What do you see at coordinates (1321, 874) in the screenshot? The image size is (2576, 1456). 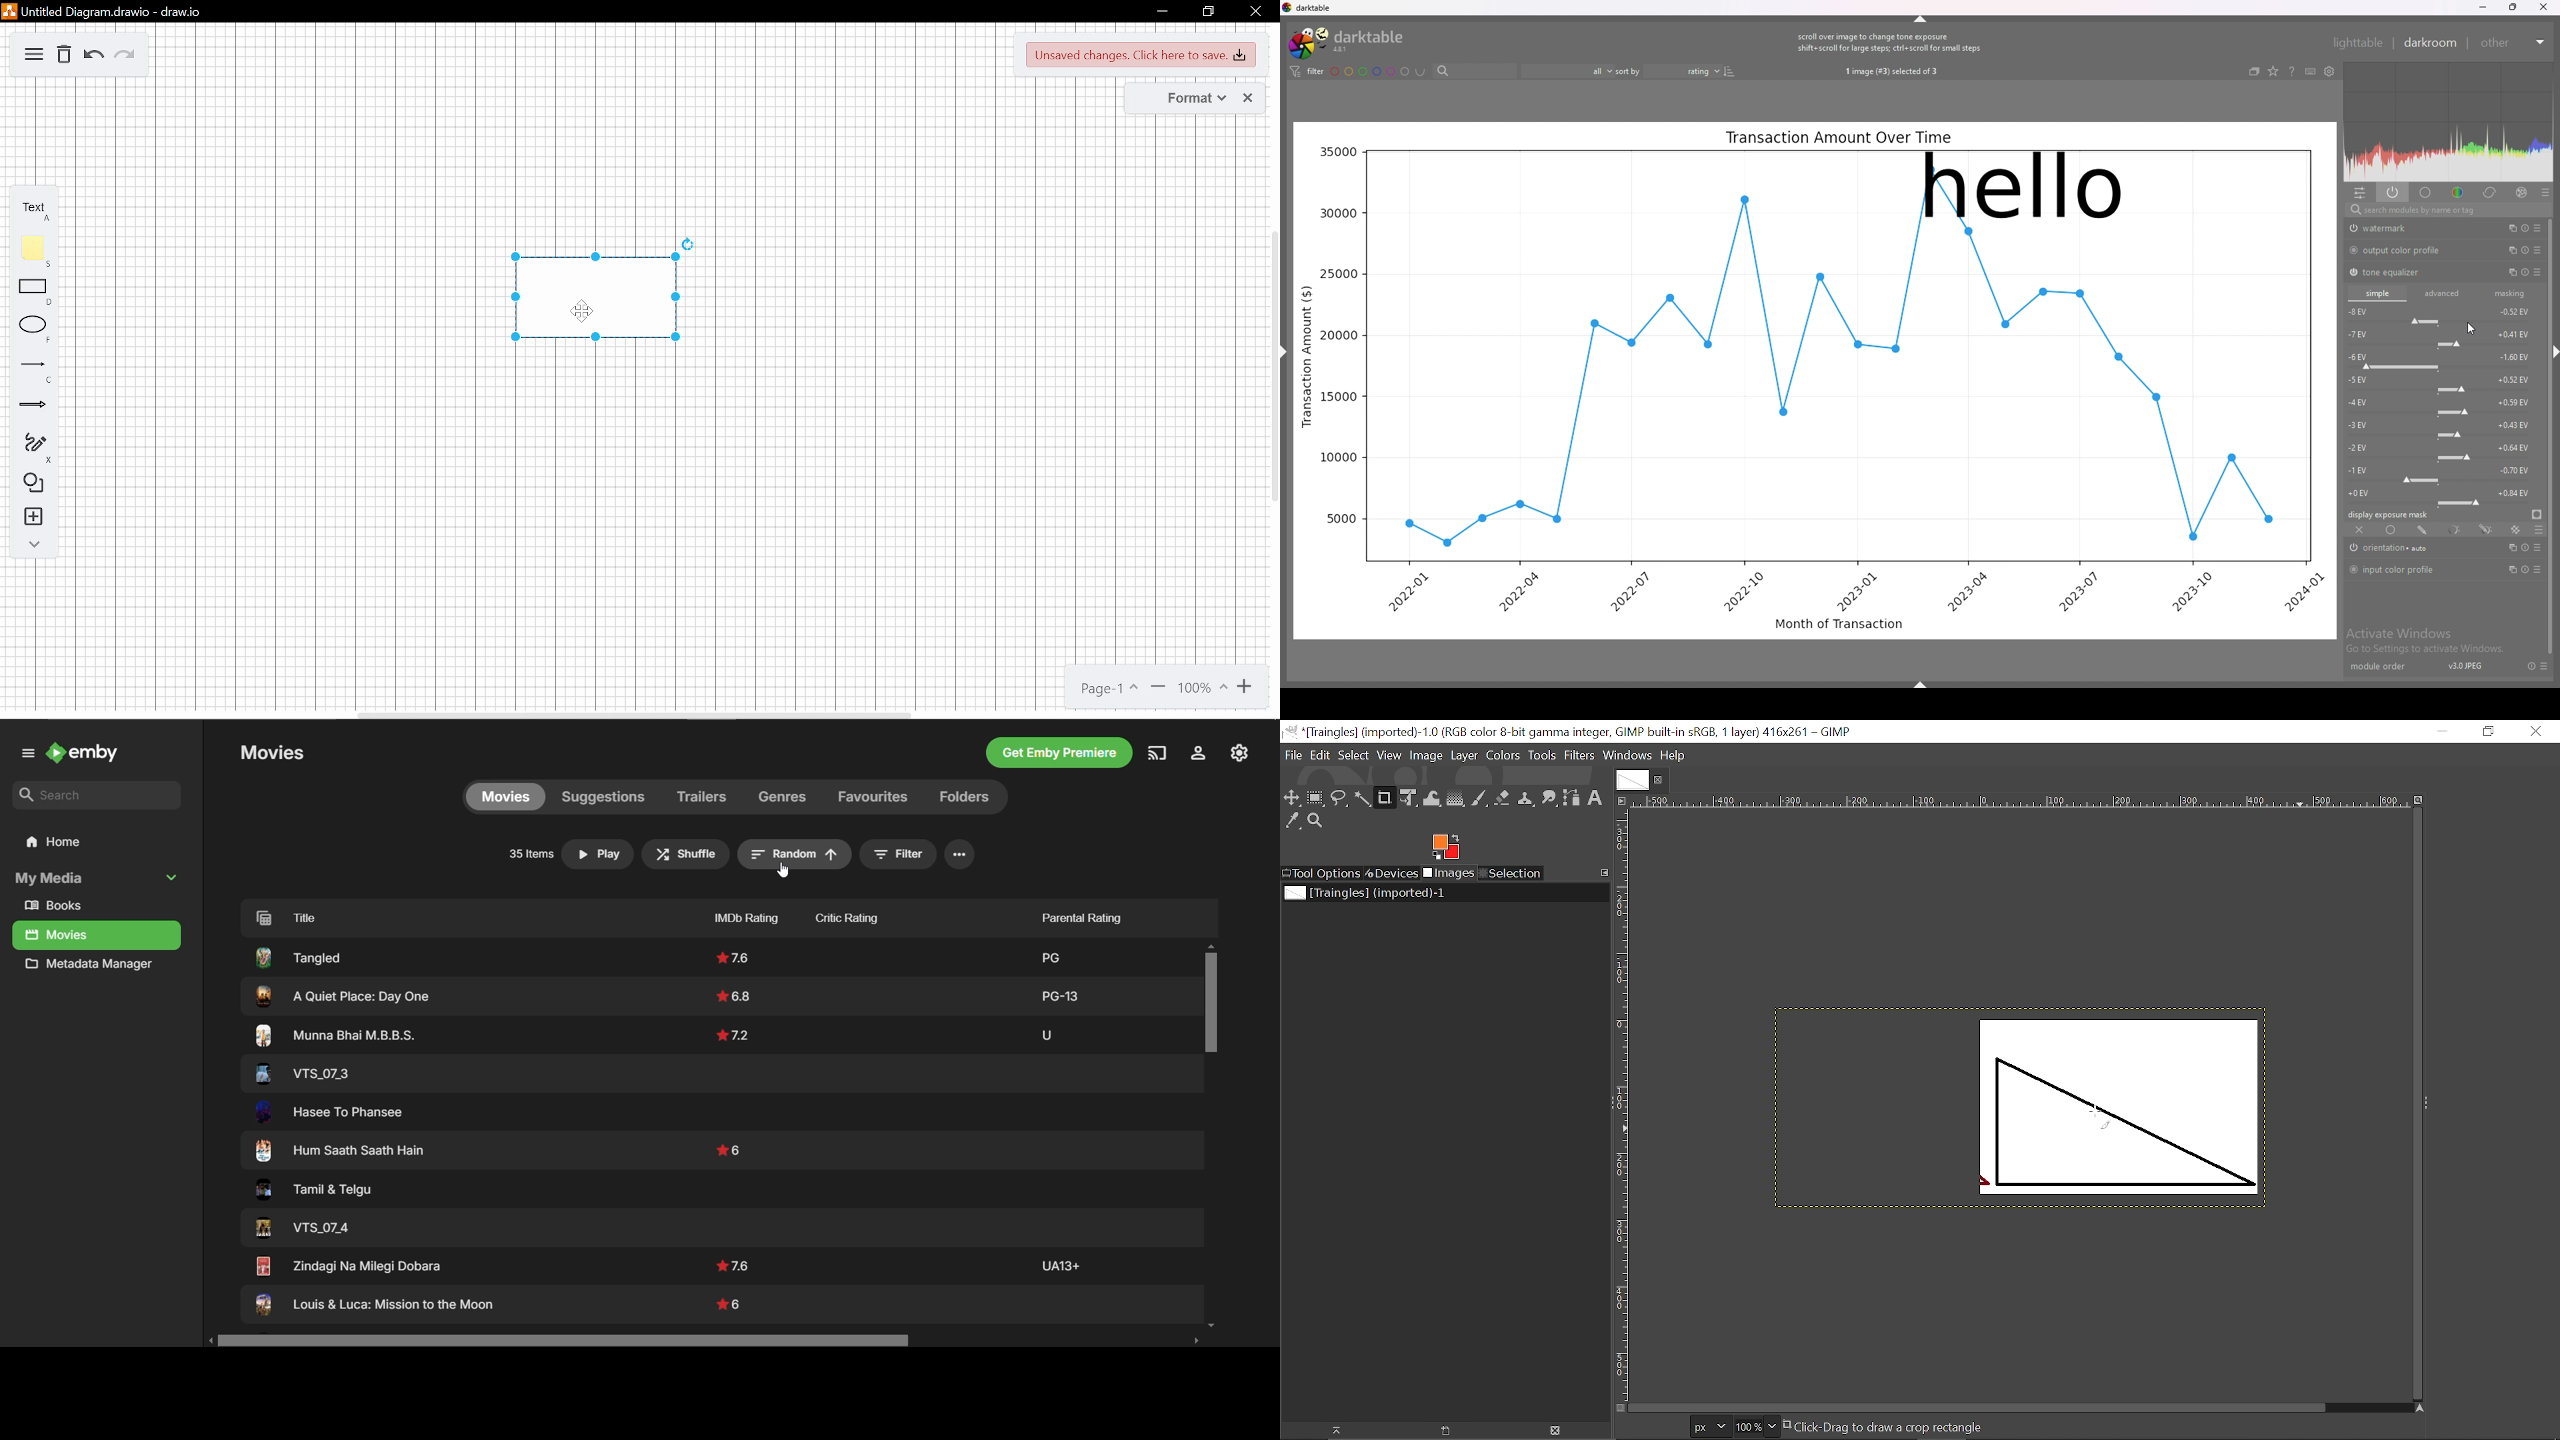 I see `Tool options` at bounding box center [1321, 874].